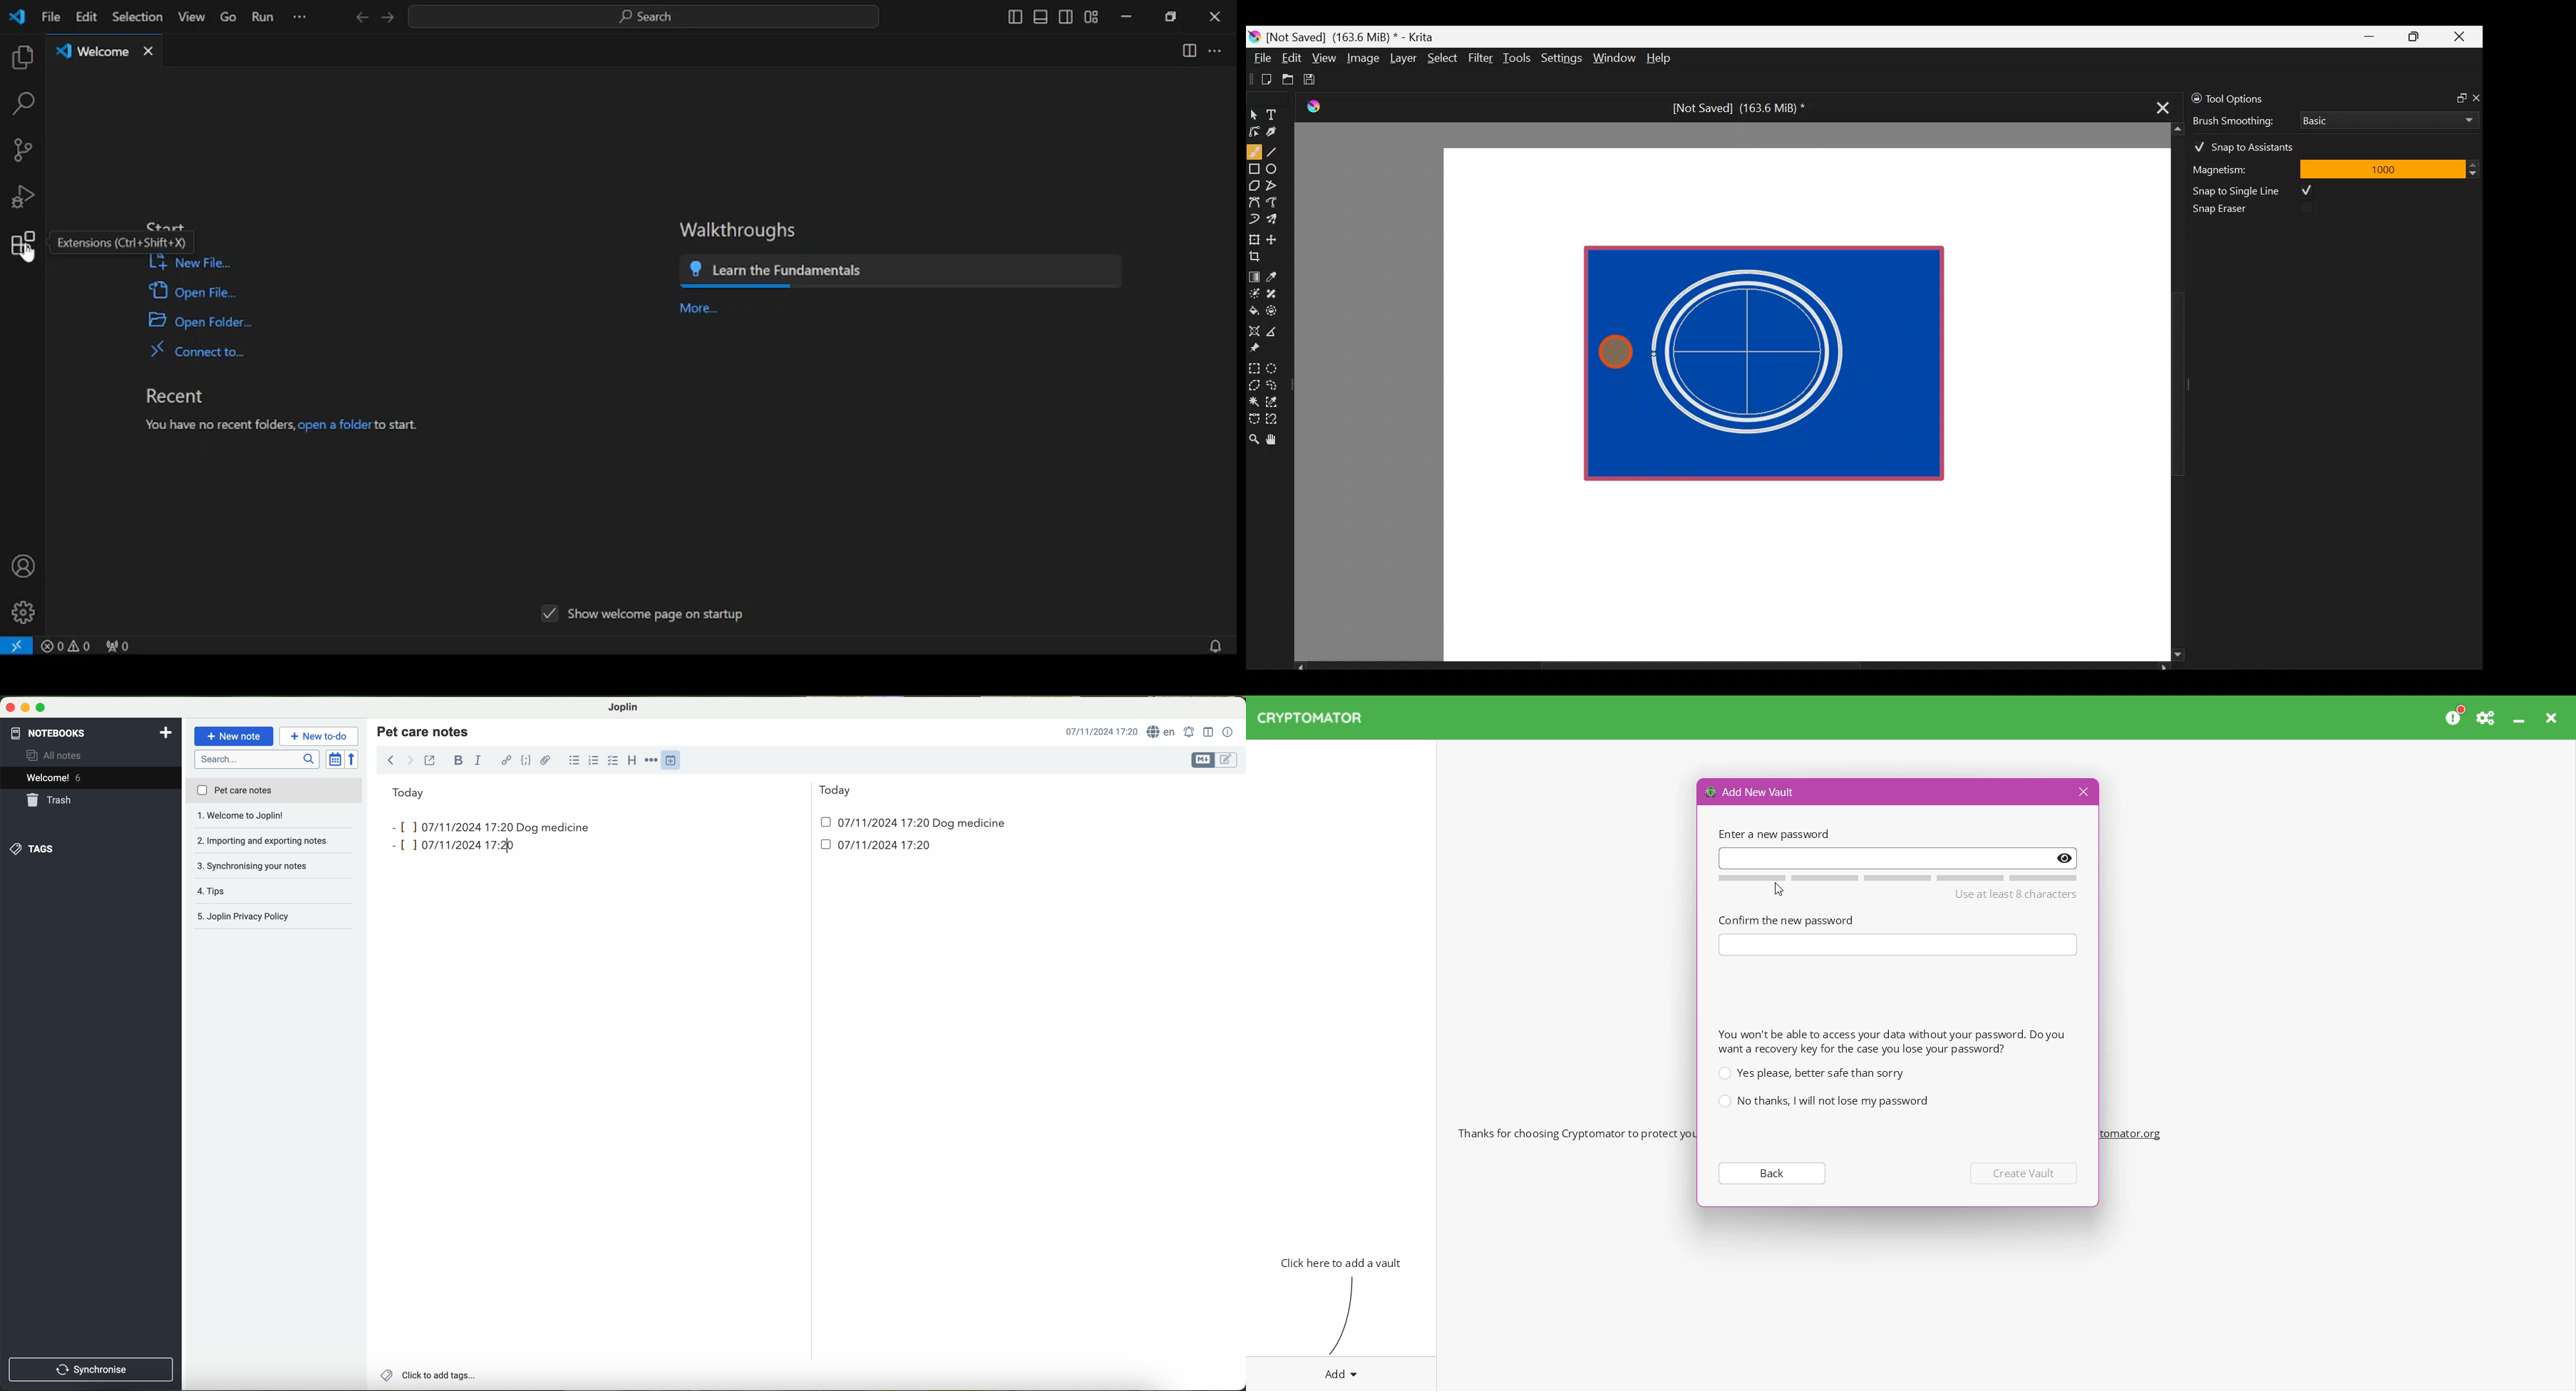  What do you see at coordinates (320, 737) in the screenshot?
I see `cursor on new to-do button ` at bounding box center [320, 737].